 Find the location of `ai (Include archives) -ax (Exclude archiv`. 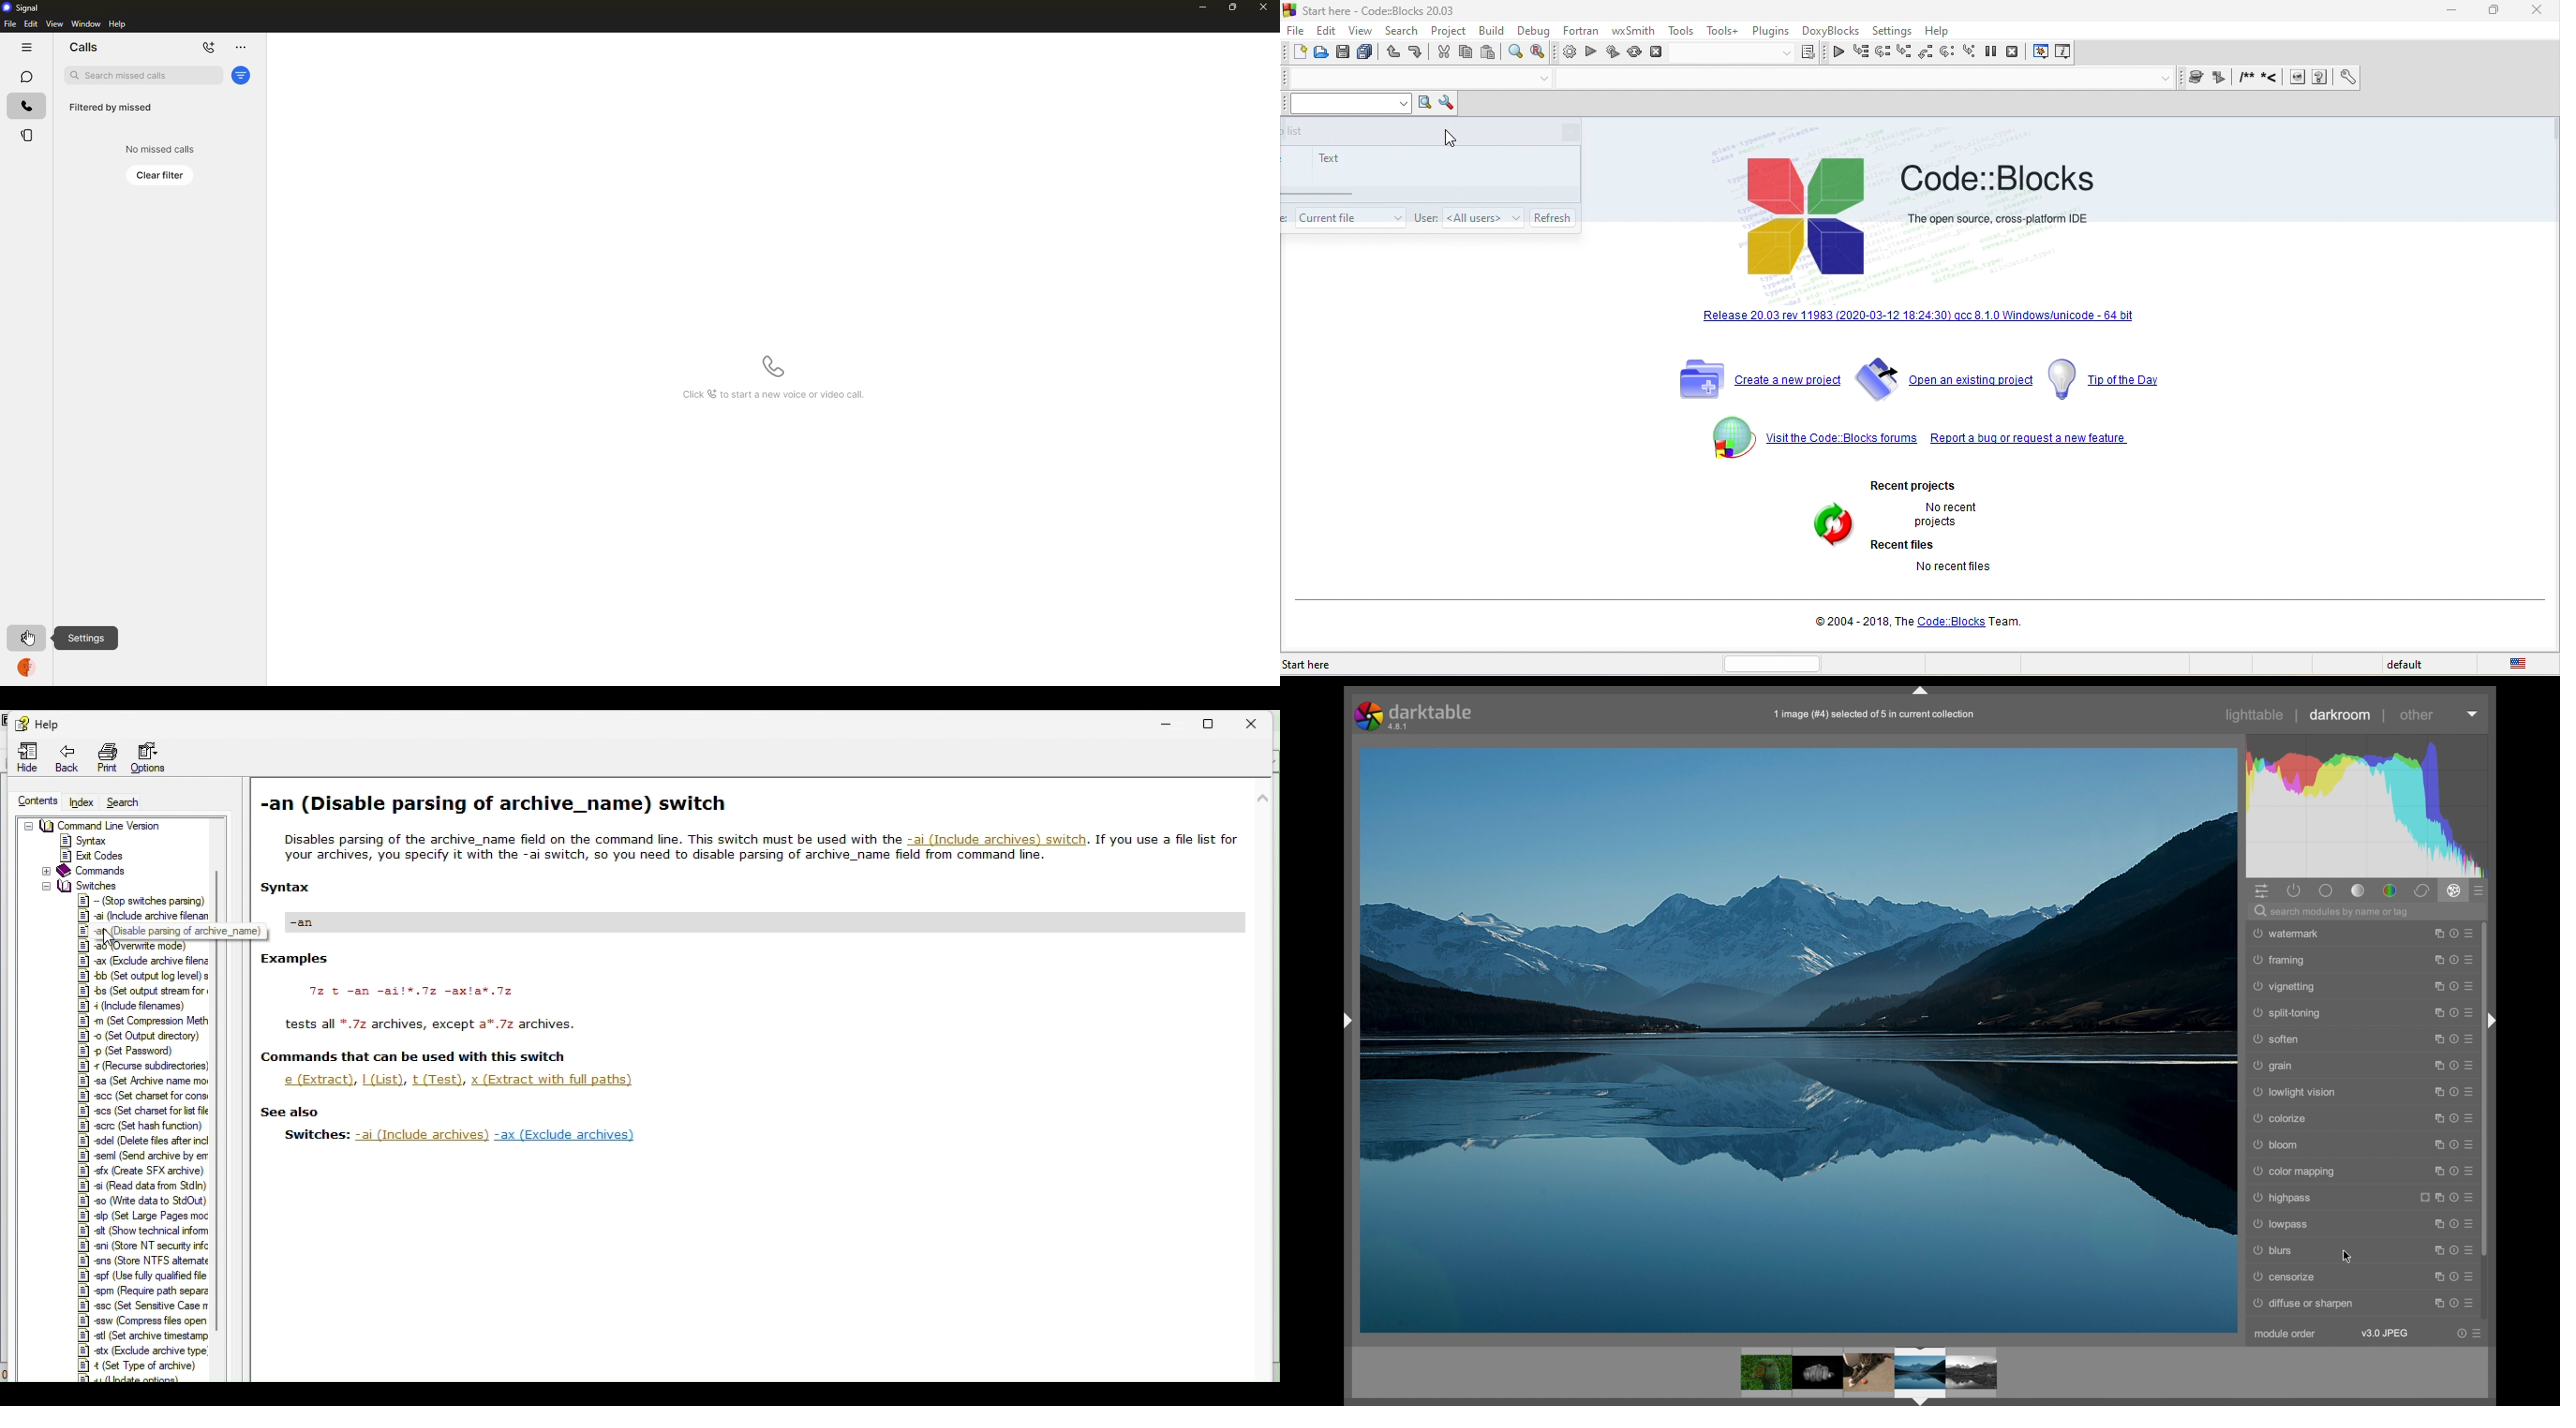

ai (Include archives) -ax (Exclude archiv is located at coordinates (496, 1136).